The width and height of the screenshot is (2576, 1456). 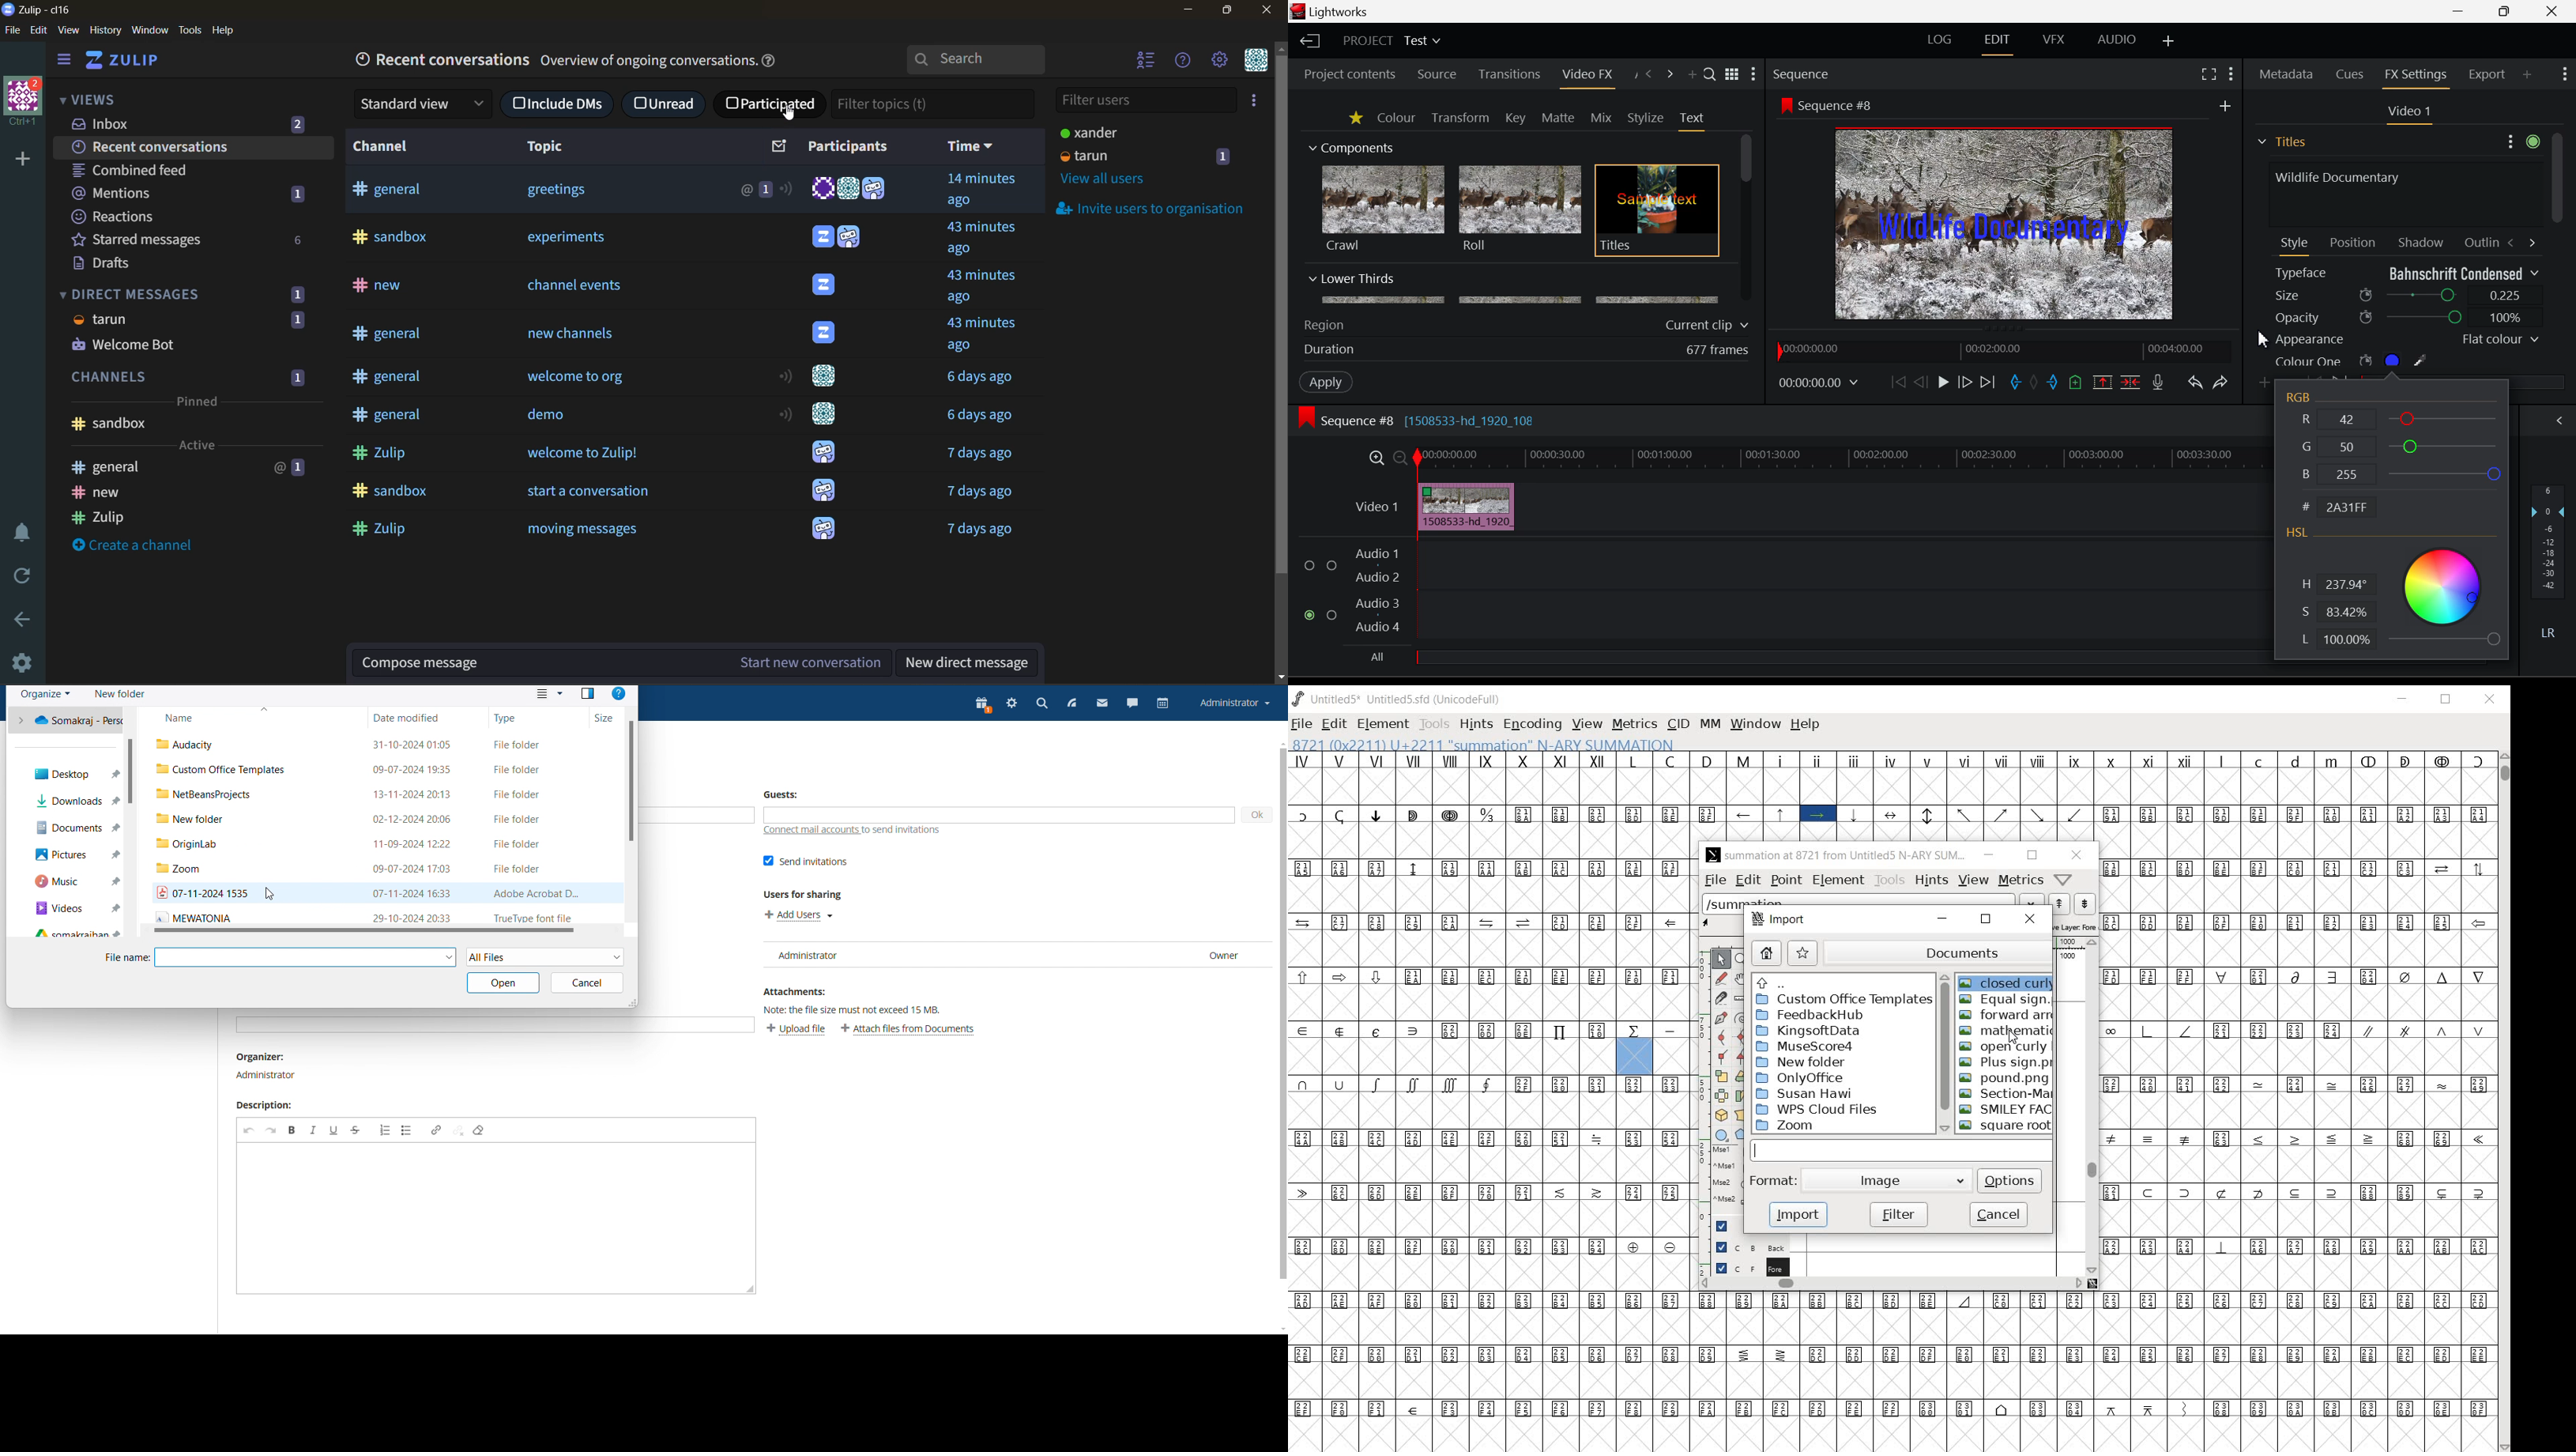 What do you see at coordinates (838, 239) in the screenshot?
I see `users` at bounding box center [838, 239].